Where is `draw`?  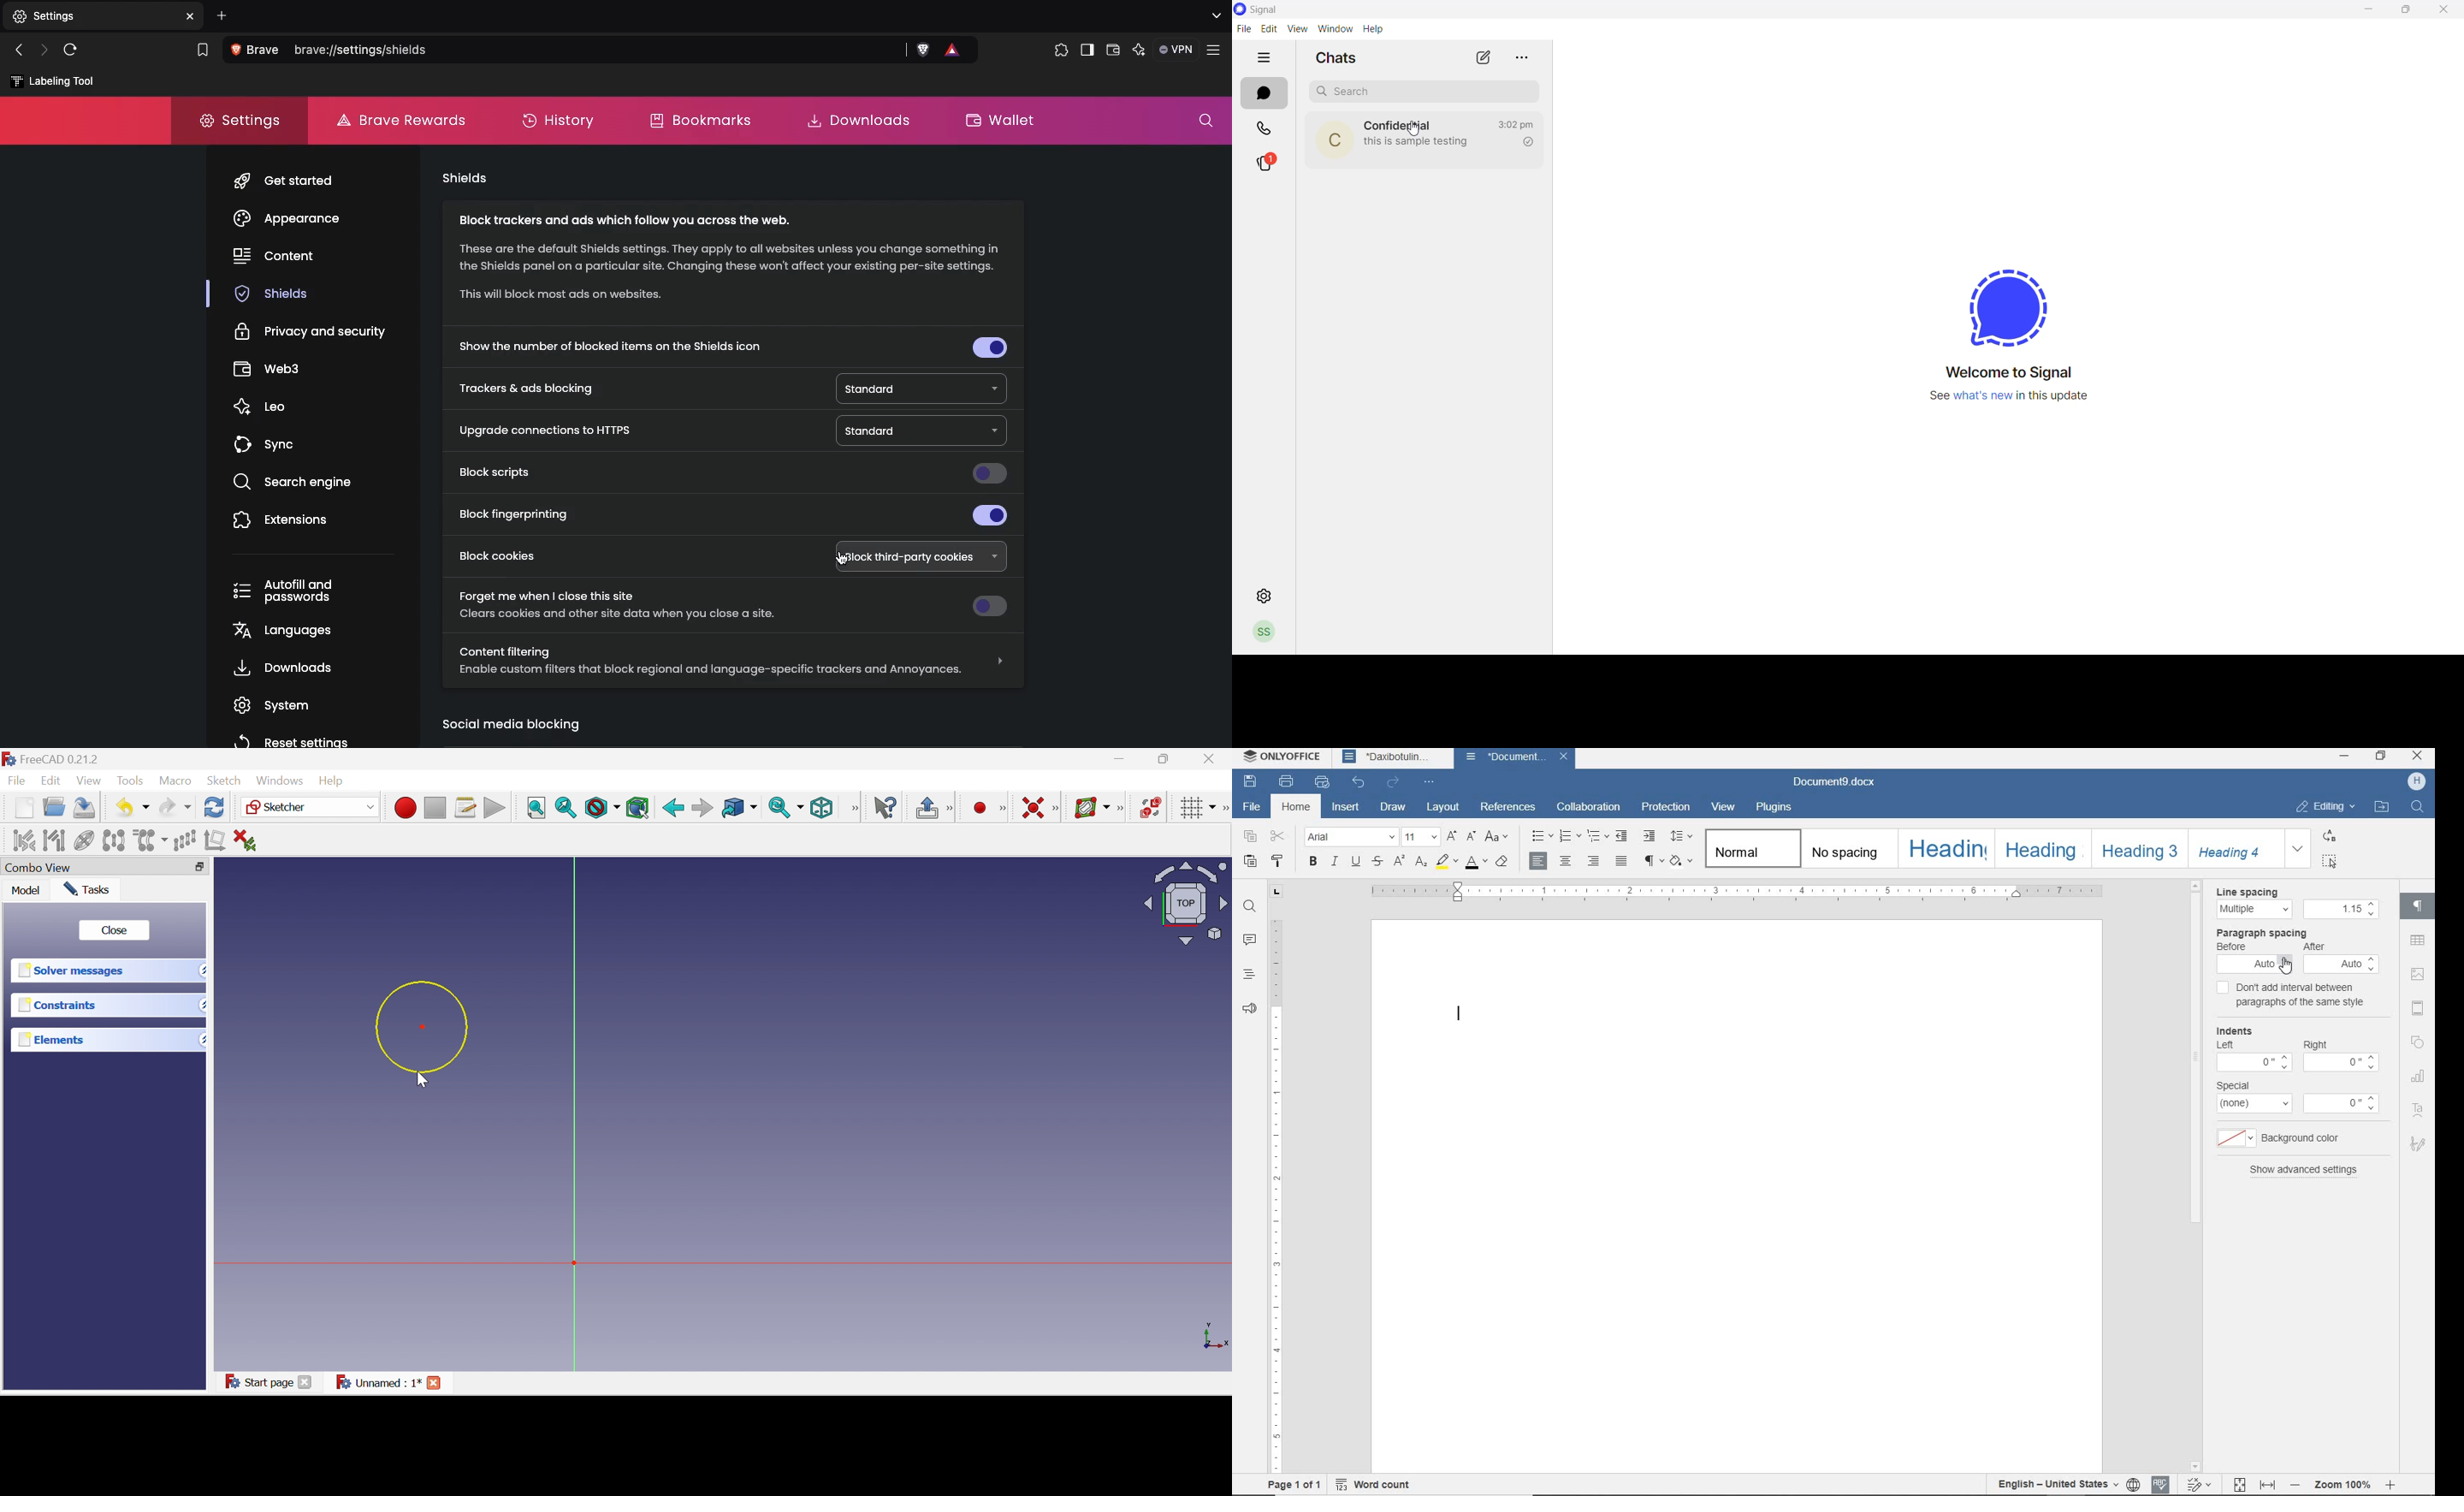
draw is located at coordinates (1395, 808).